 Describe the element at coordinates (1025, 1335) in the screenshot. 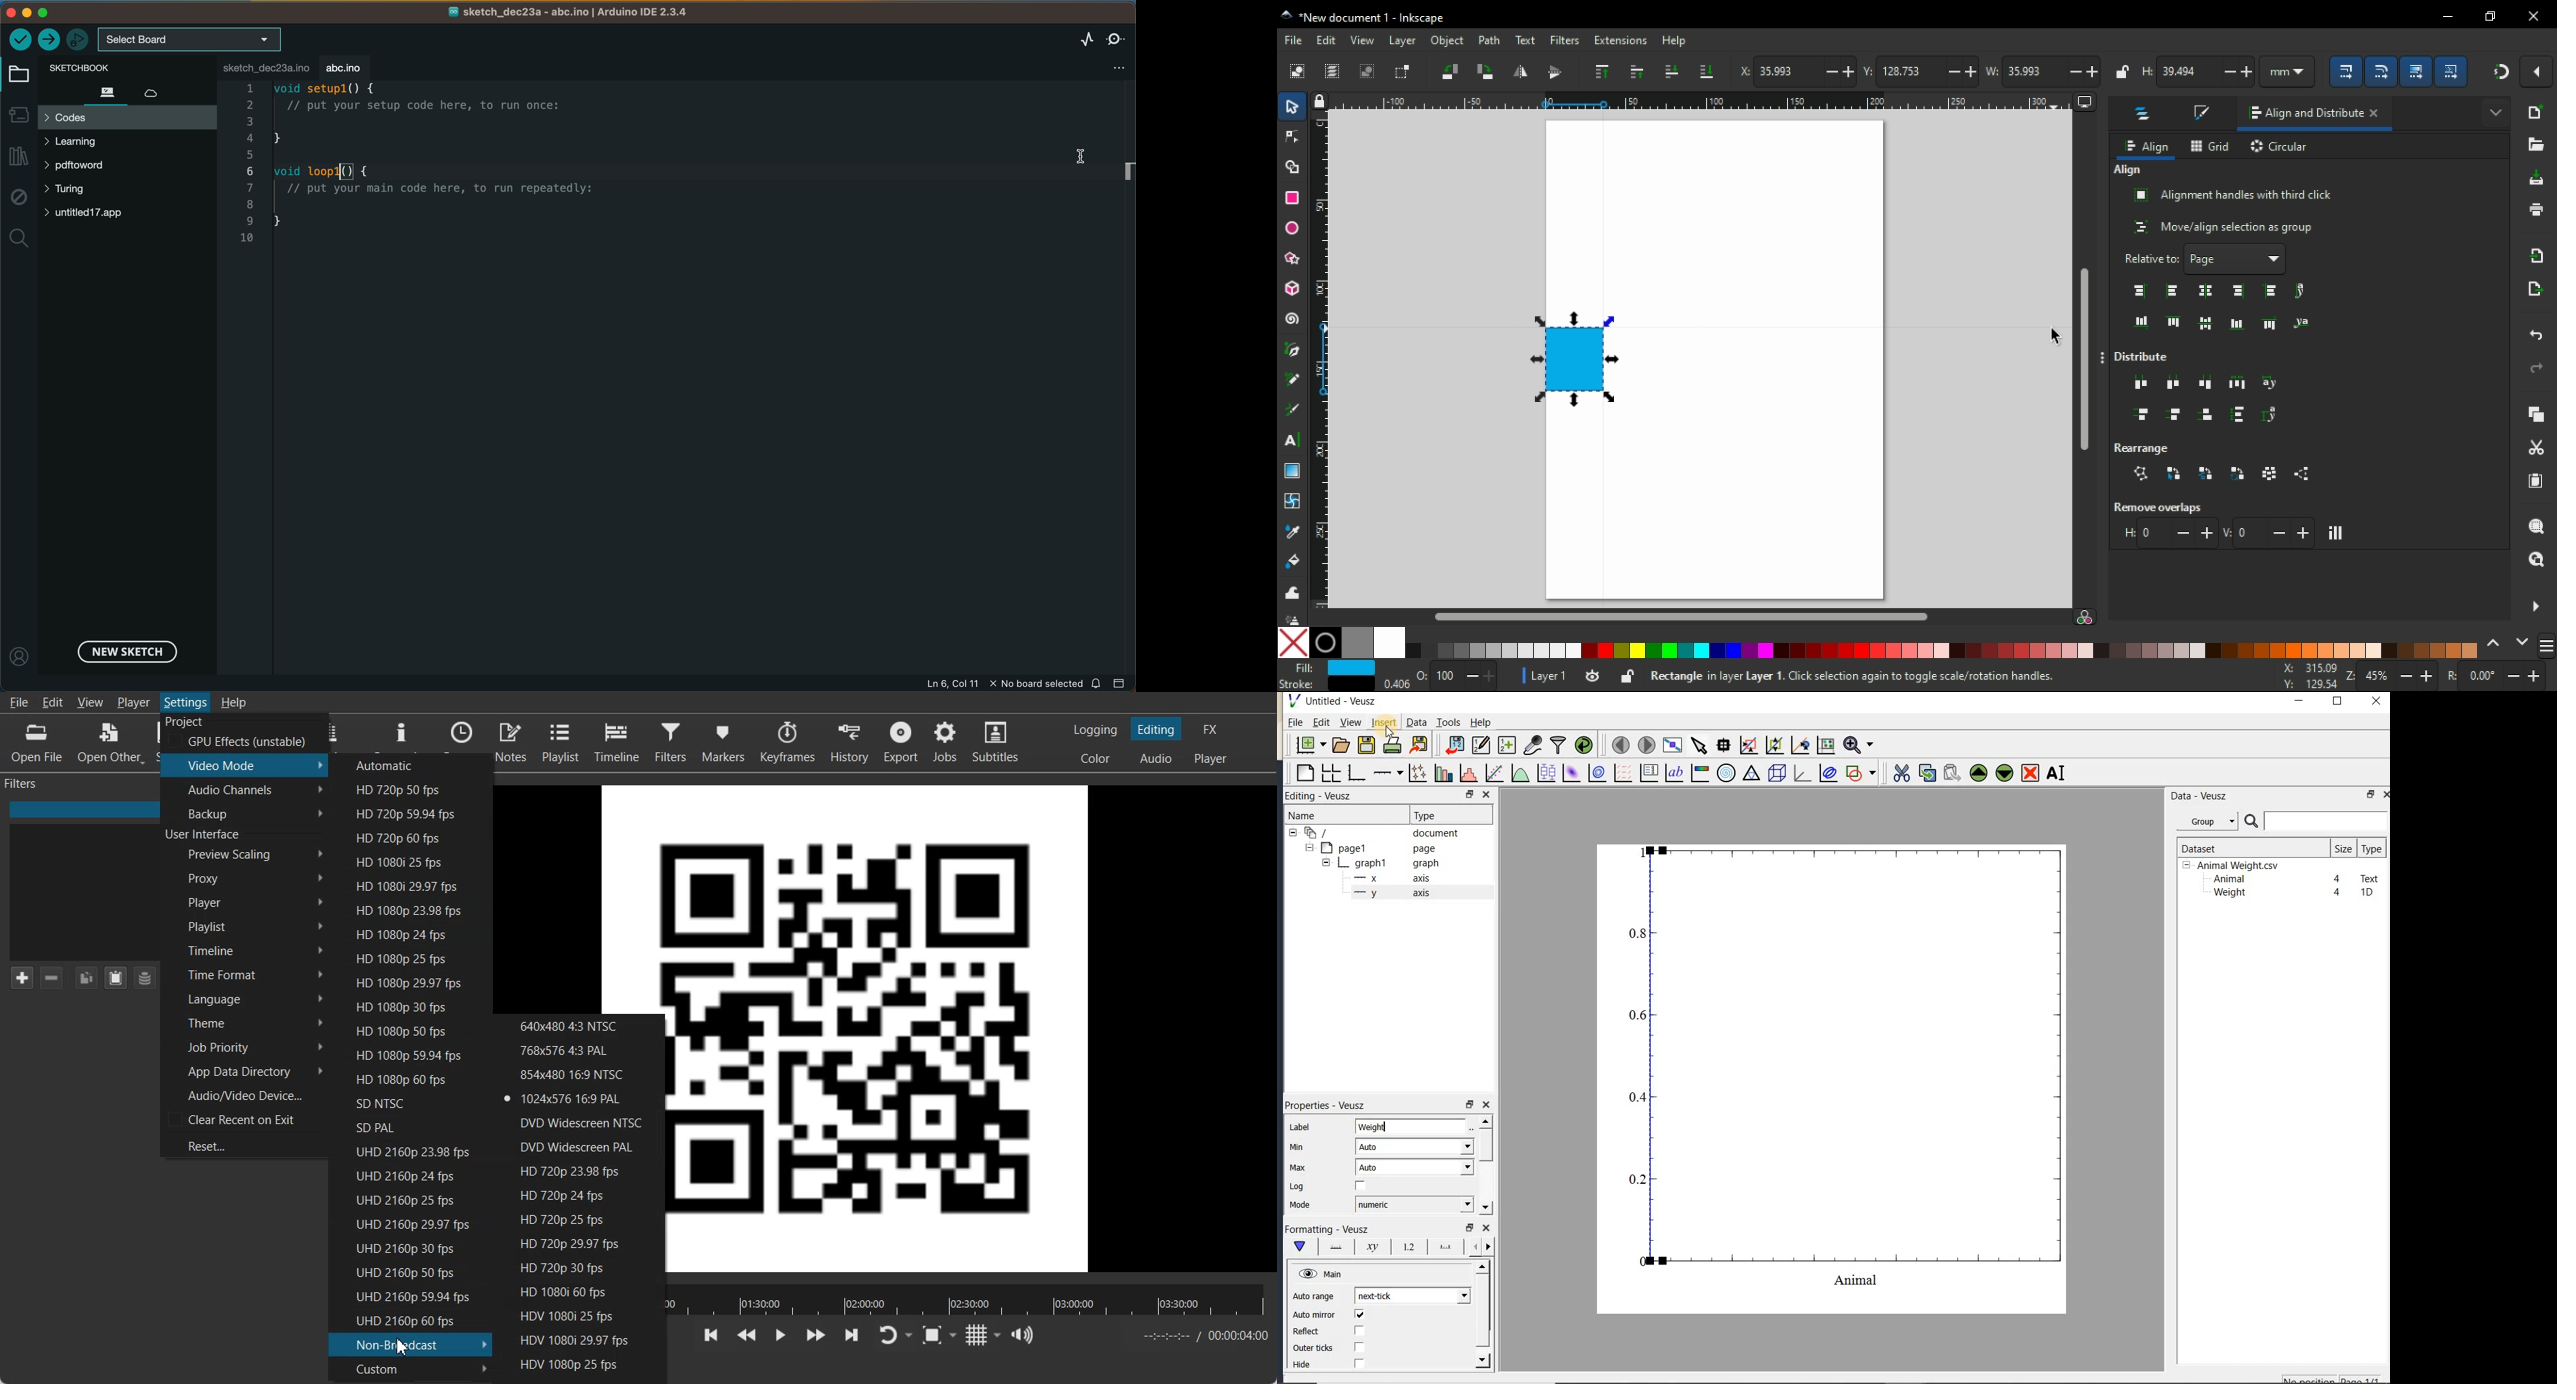

I see `Show the volume control` at that location.